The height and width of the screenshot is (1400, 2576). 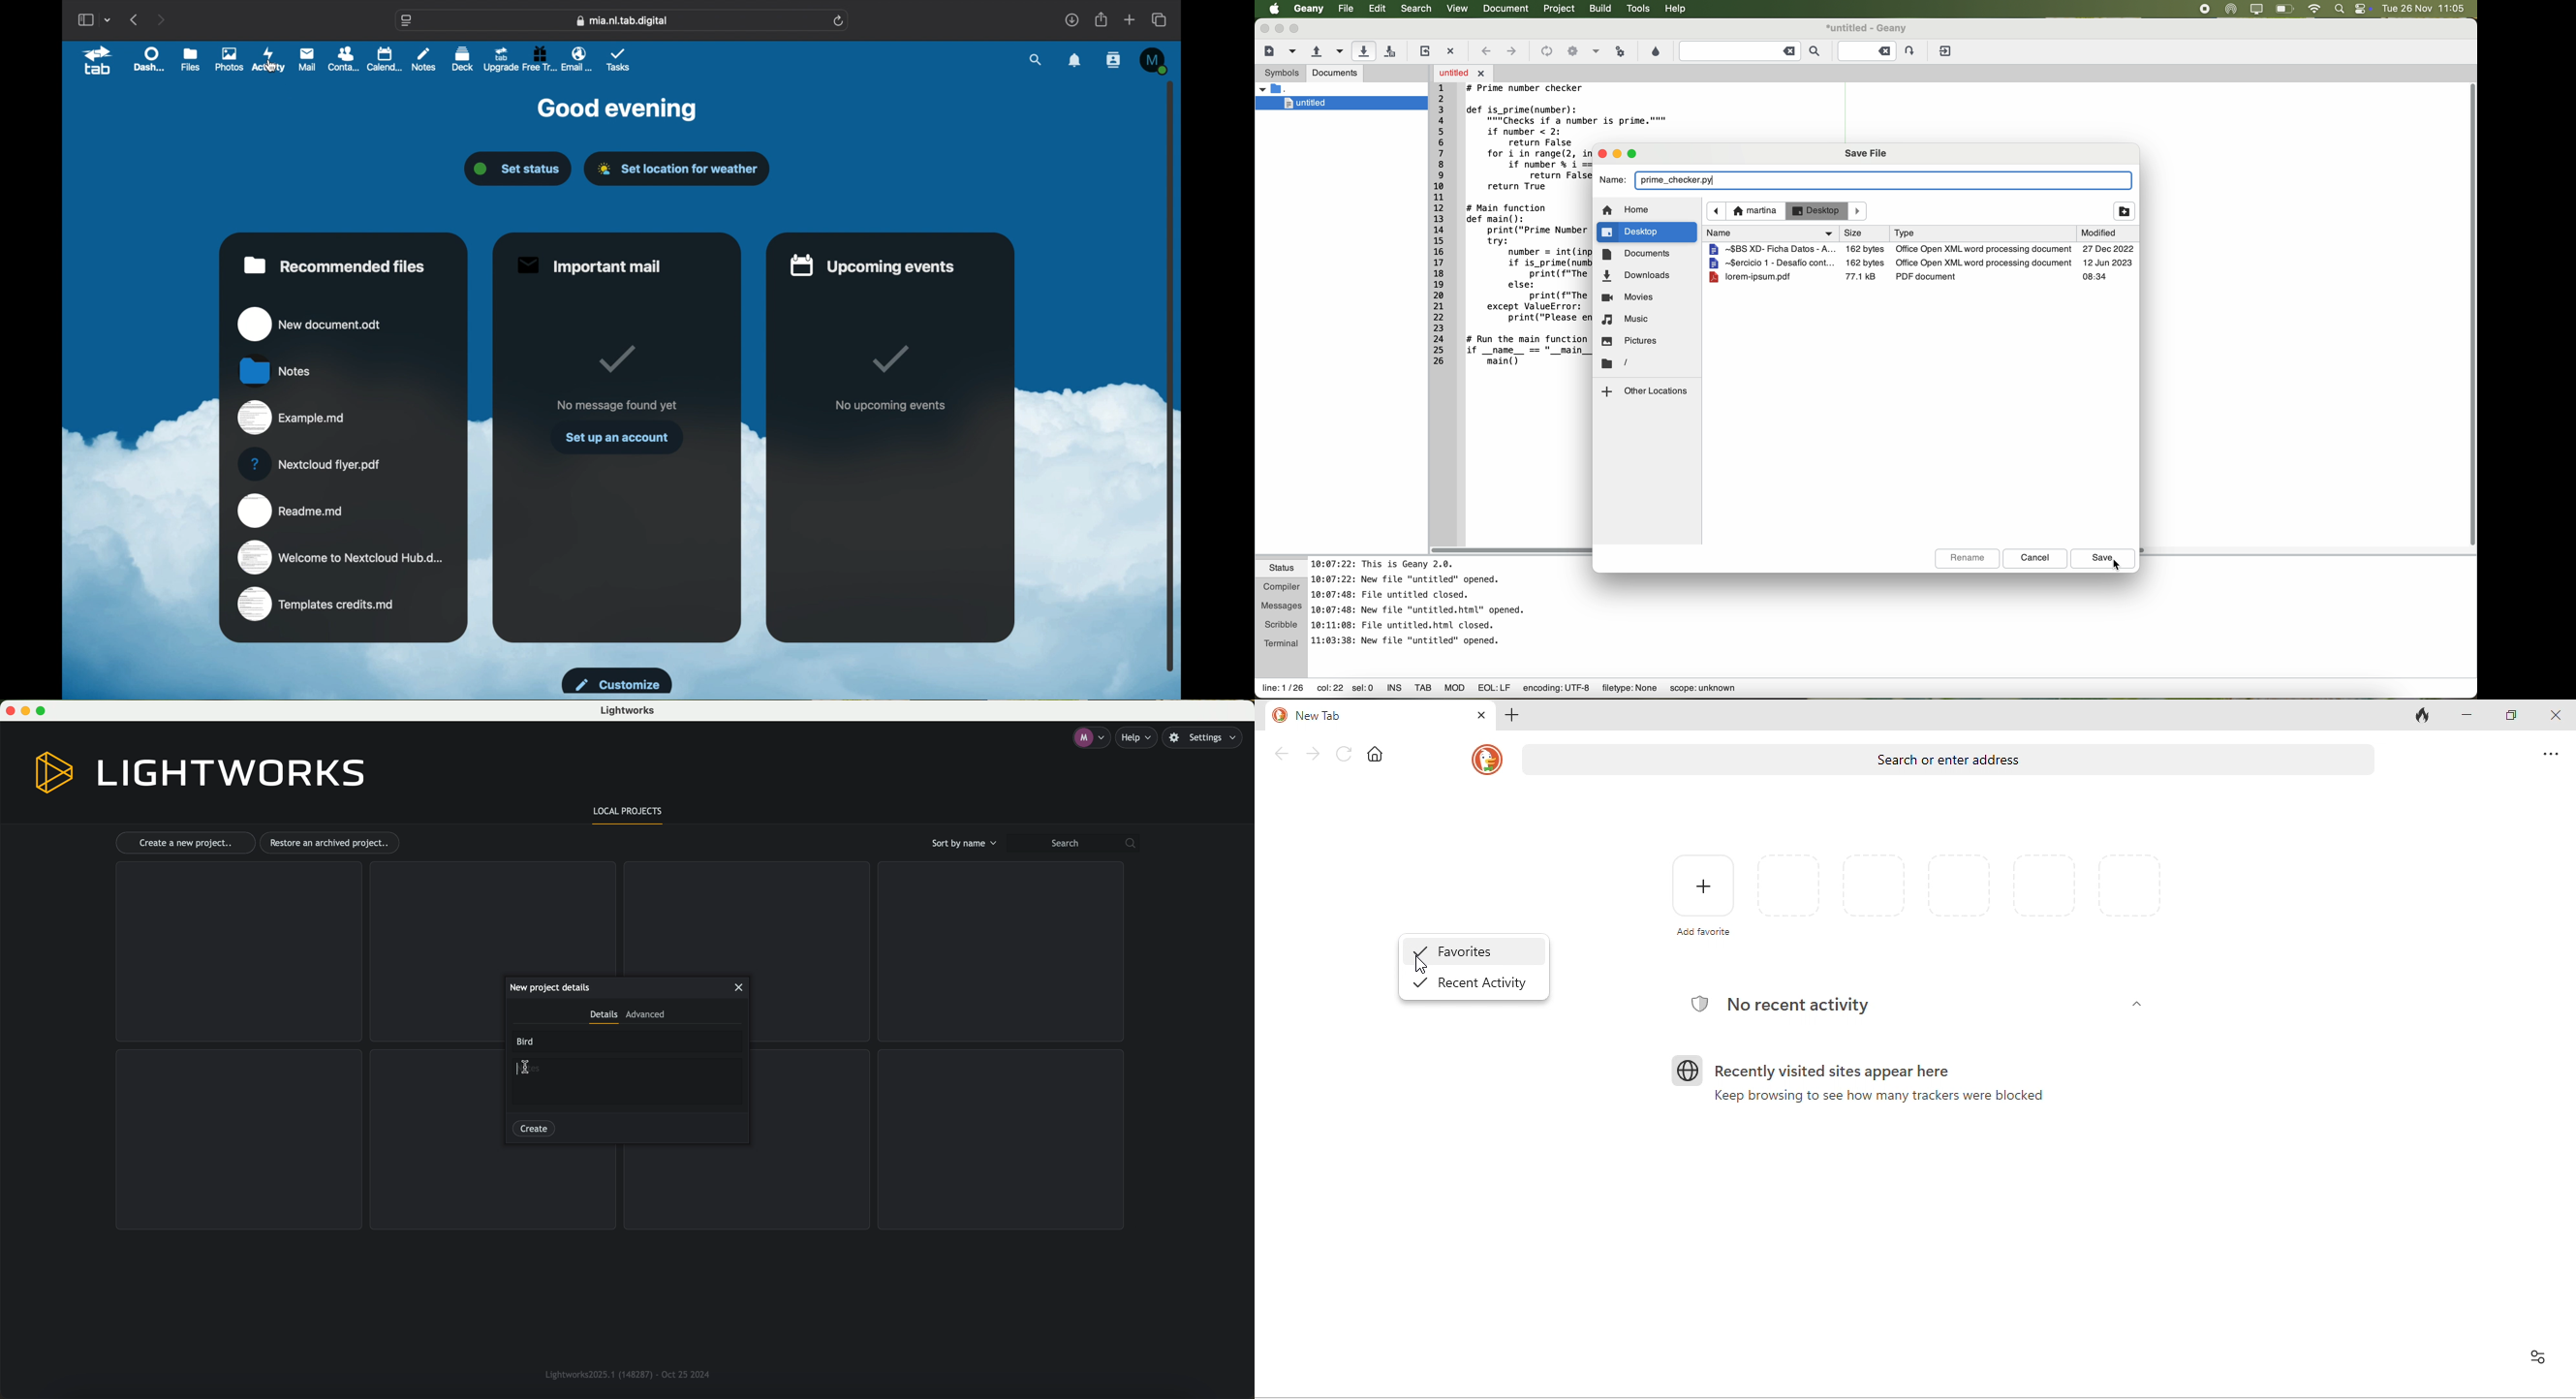 What do you see at coordinates (578, 60) in the screenshot?
I see `email` at bounding box center [578, 60].